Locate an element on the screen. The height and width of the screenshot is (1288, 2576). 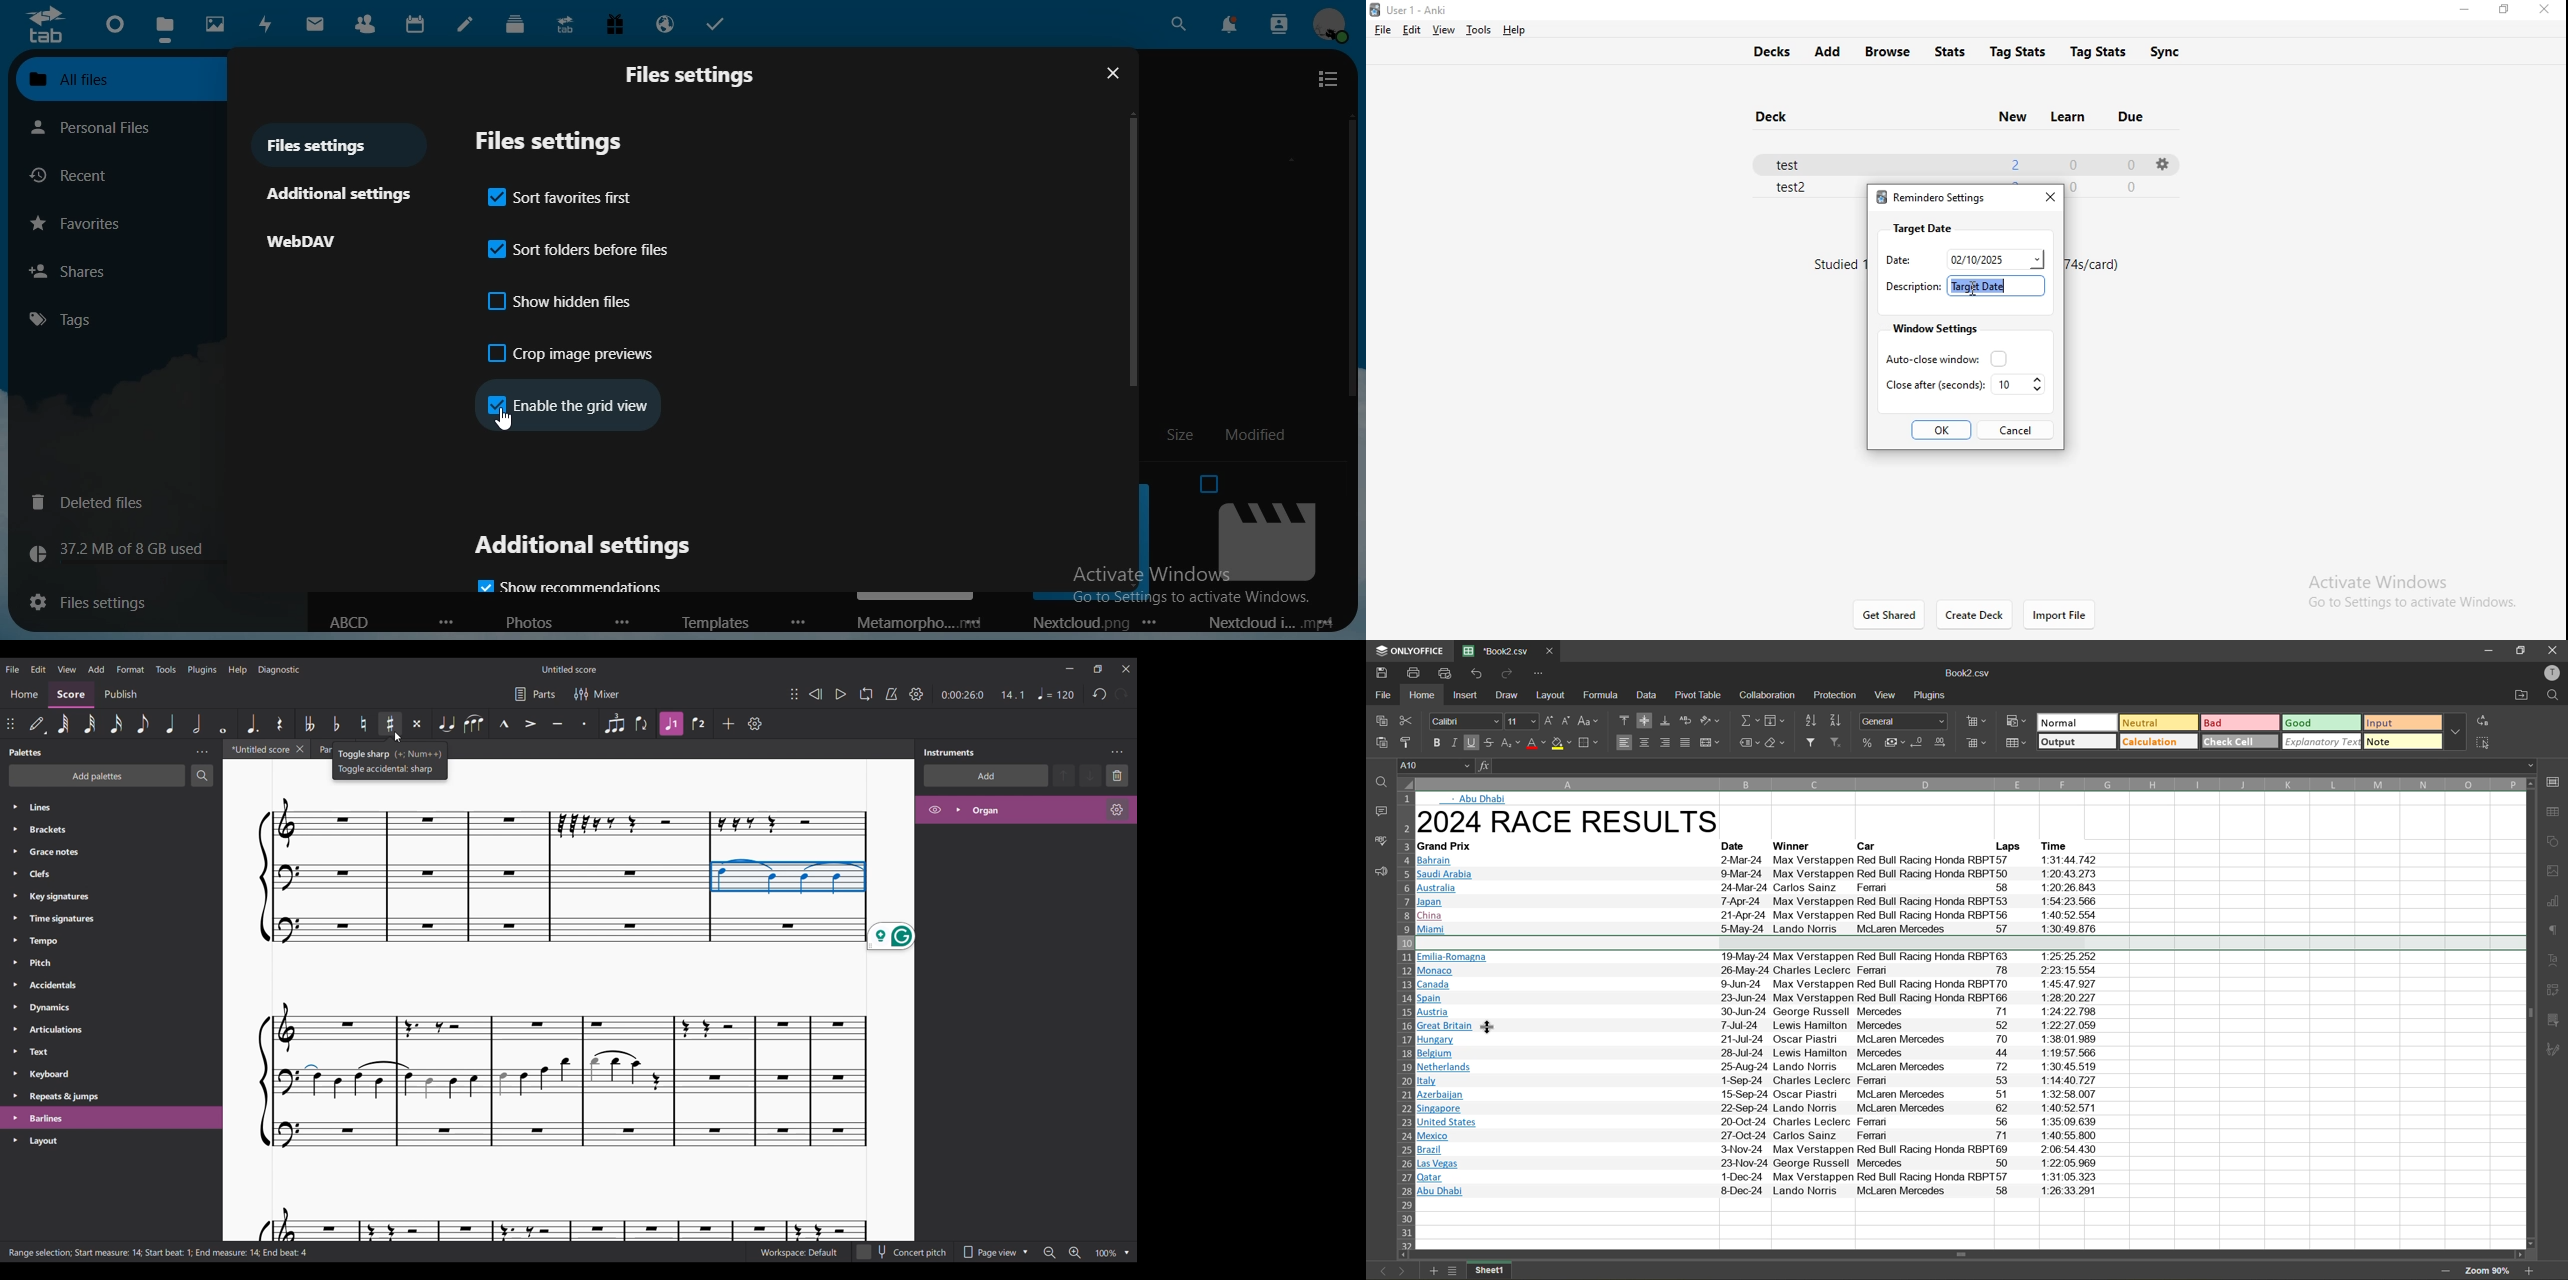
more options is located at coordinates (622, 623).